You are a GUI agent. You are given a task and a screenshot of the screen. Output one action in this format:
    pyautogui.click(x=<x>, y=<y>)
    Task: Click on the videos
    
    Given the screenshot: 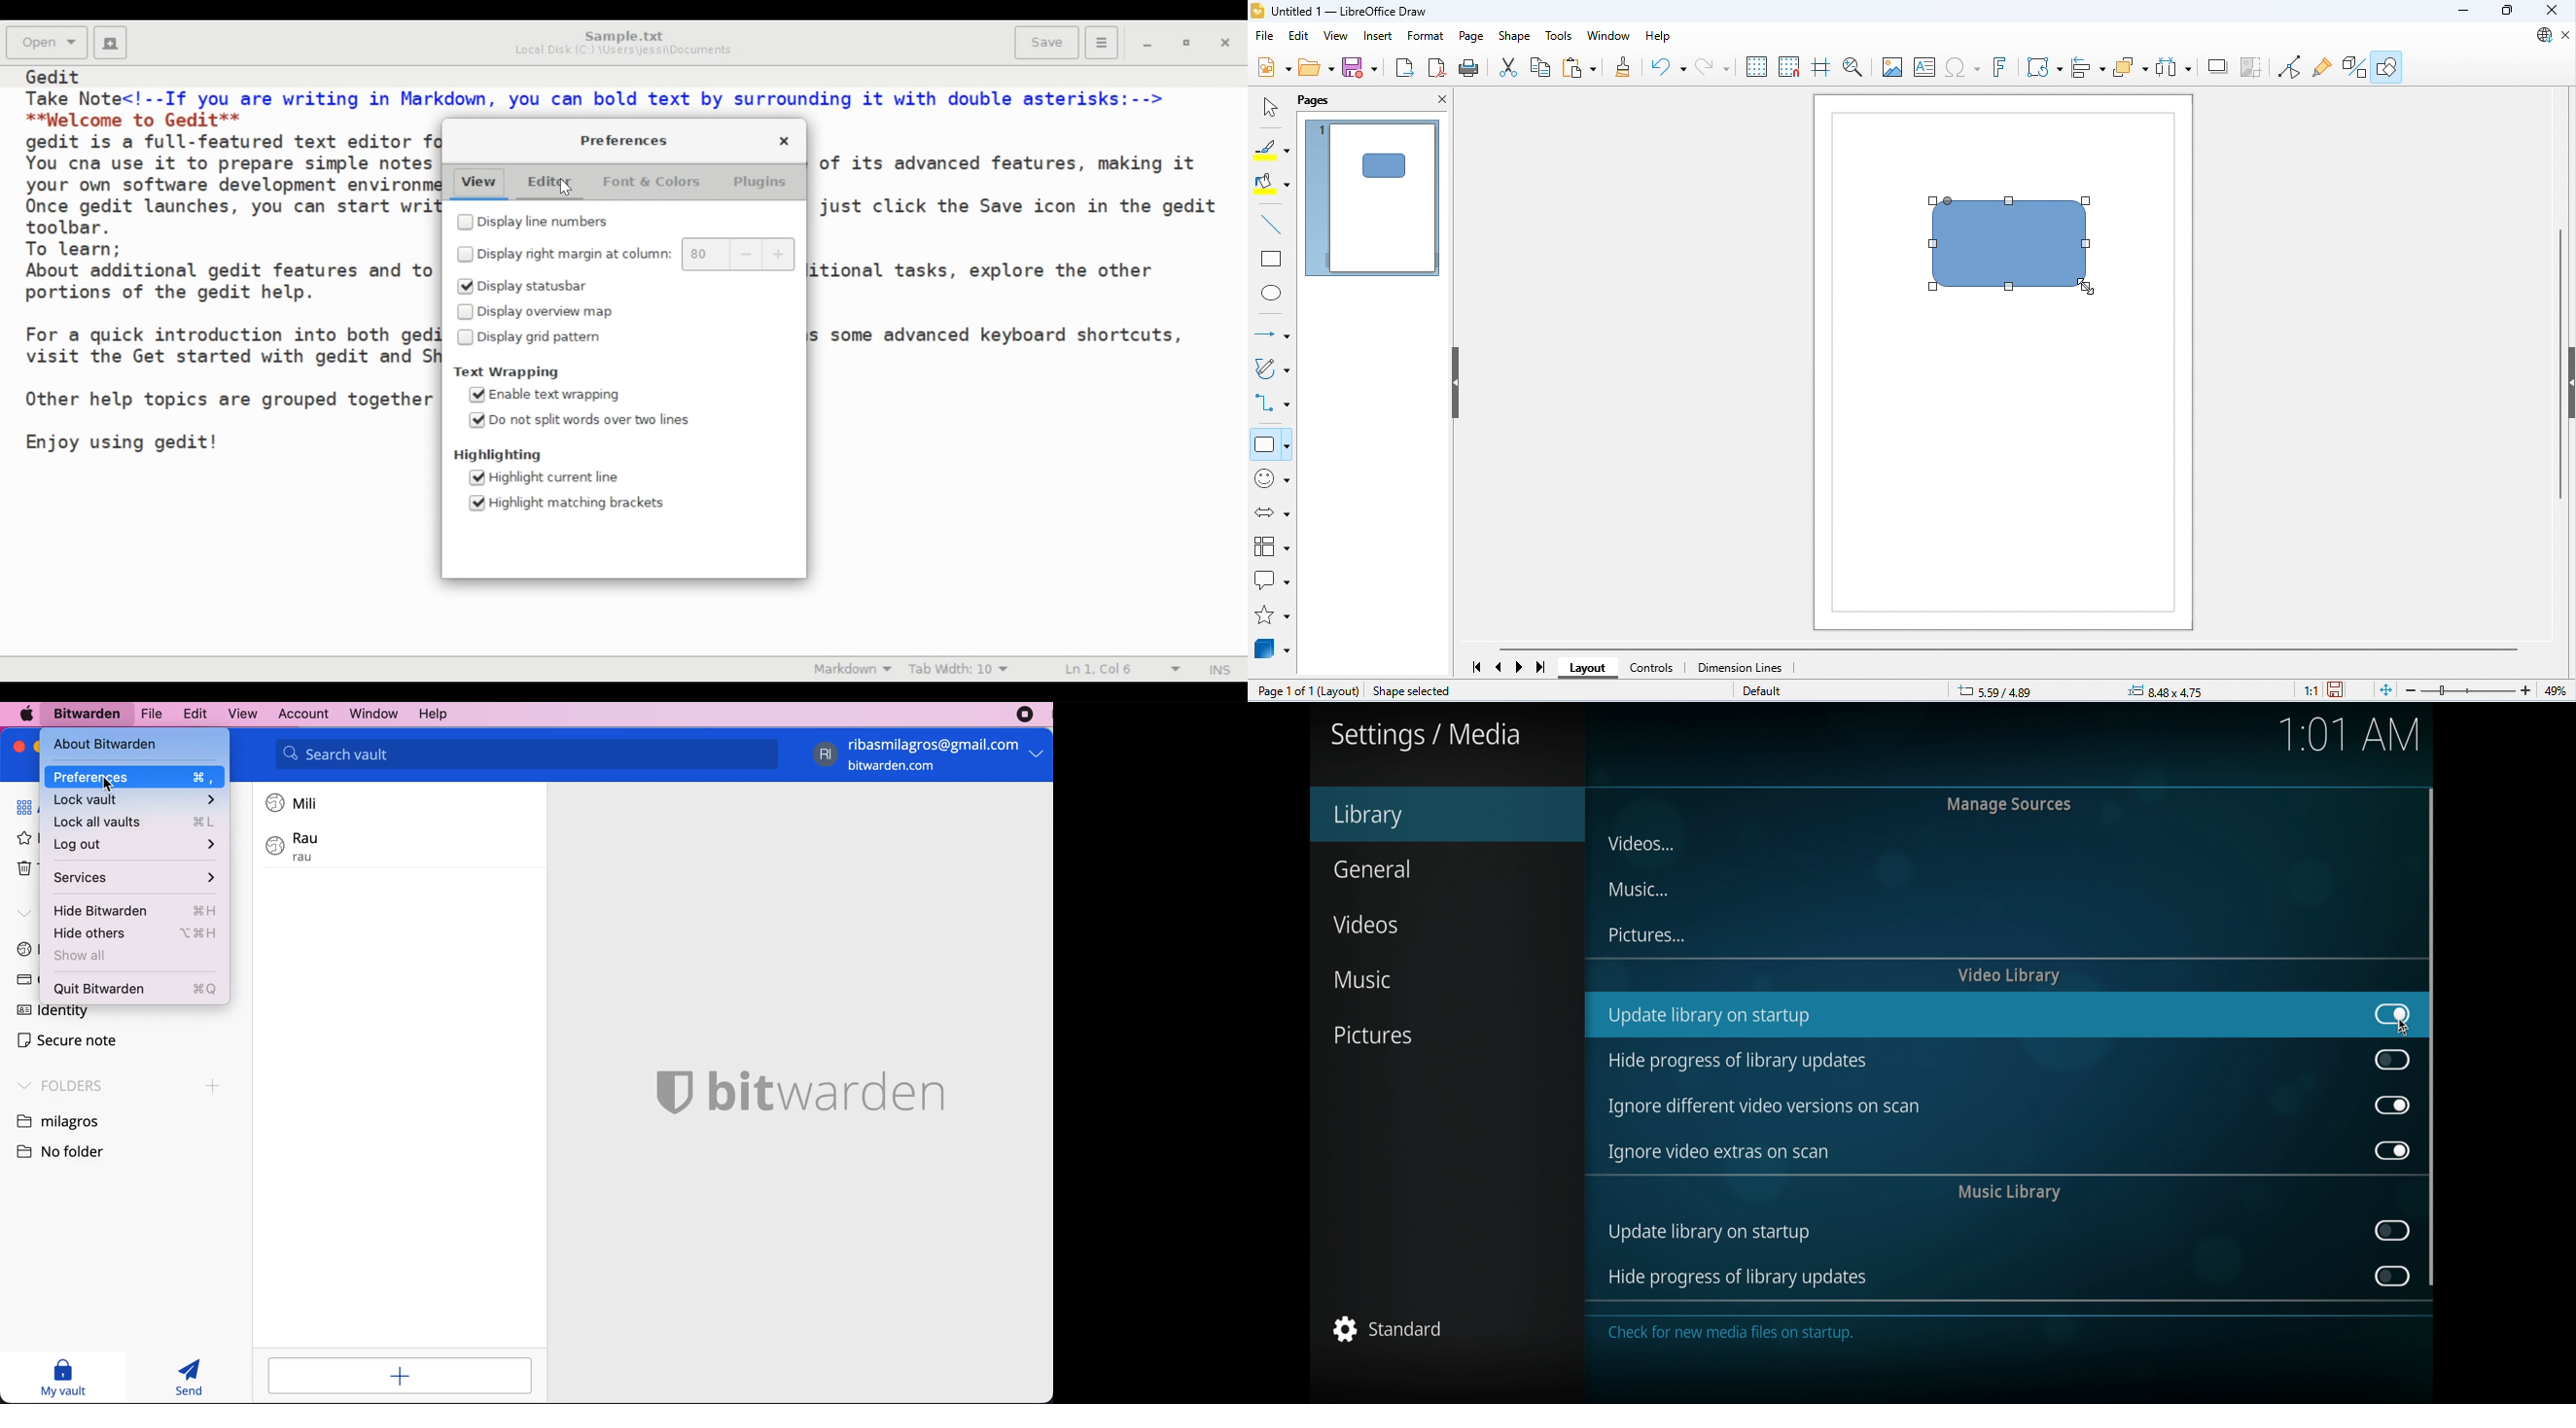 What is the action you would take?
    pyautogui.click(x=1365, y=924)
    